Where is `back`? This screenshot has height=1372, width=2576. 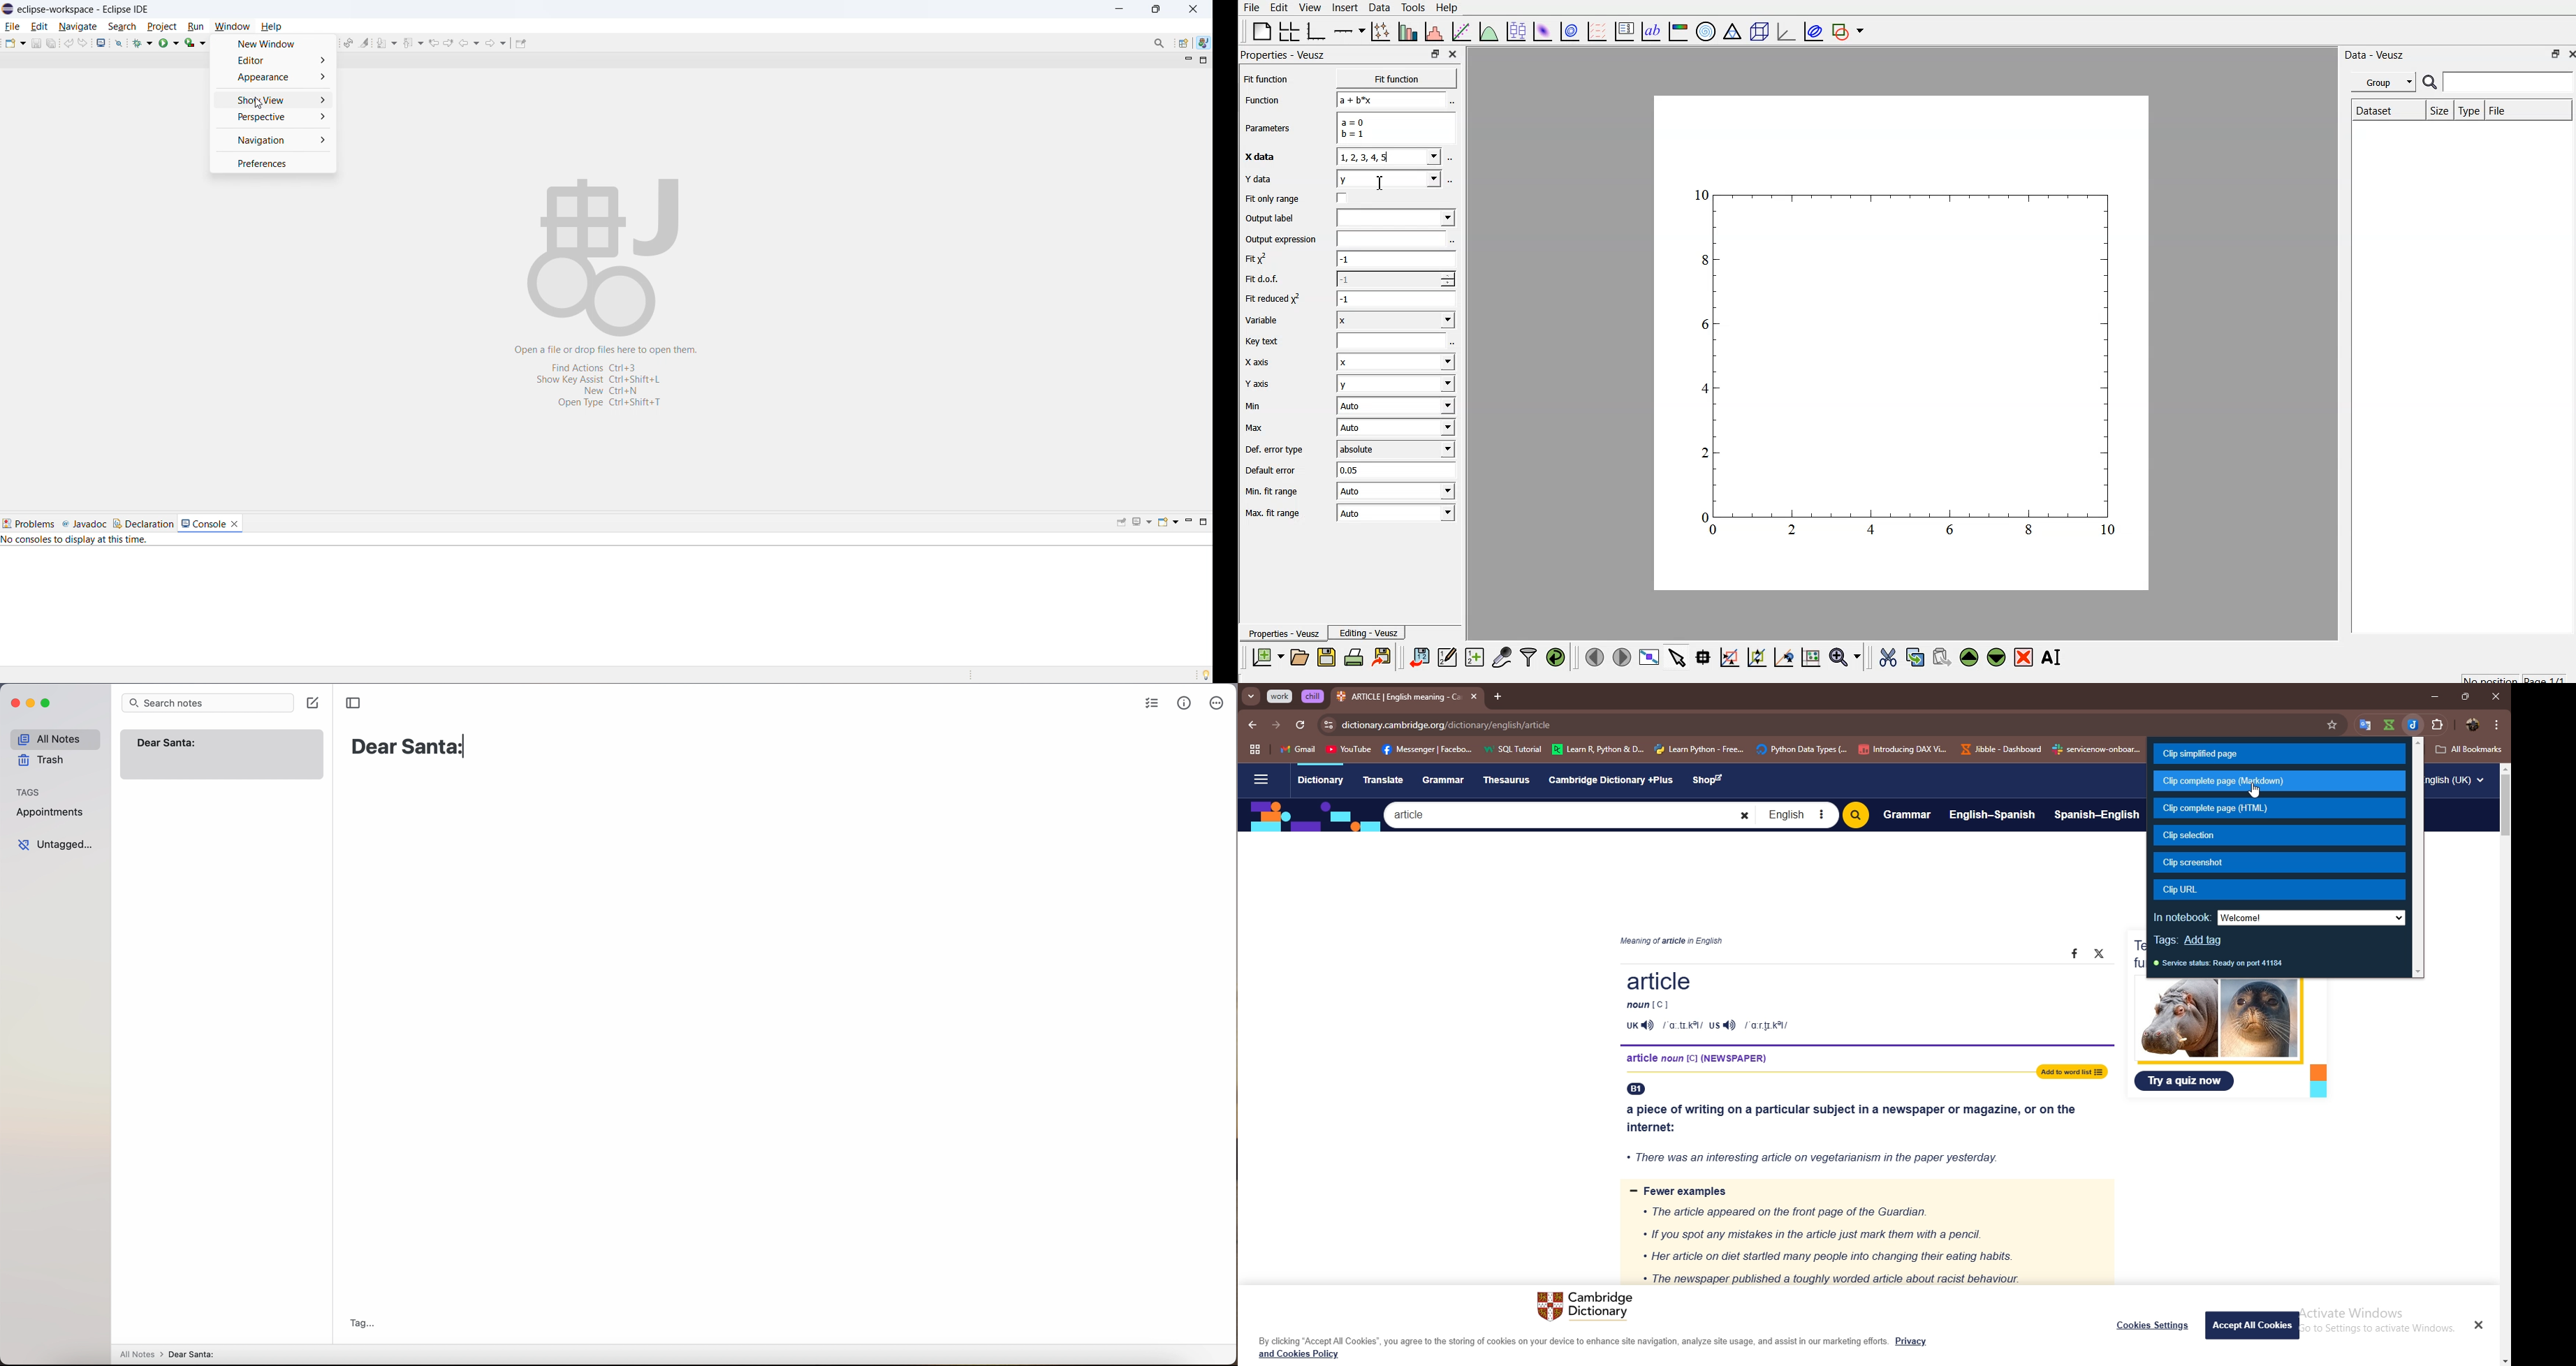
back is located at coordinates (1252, 725).